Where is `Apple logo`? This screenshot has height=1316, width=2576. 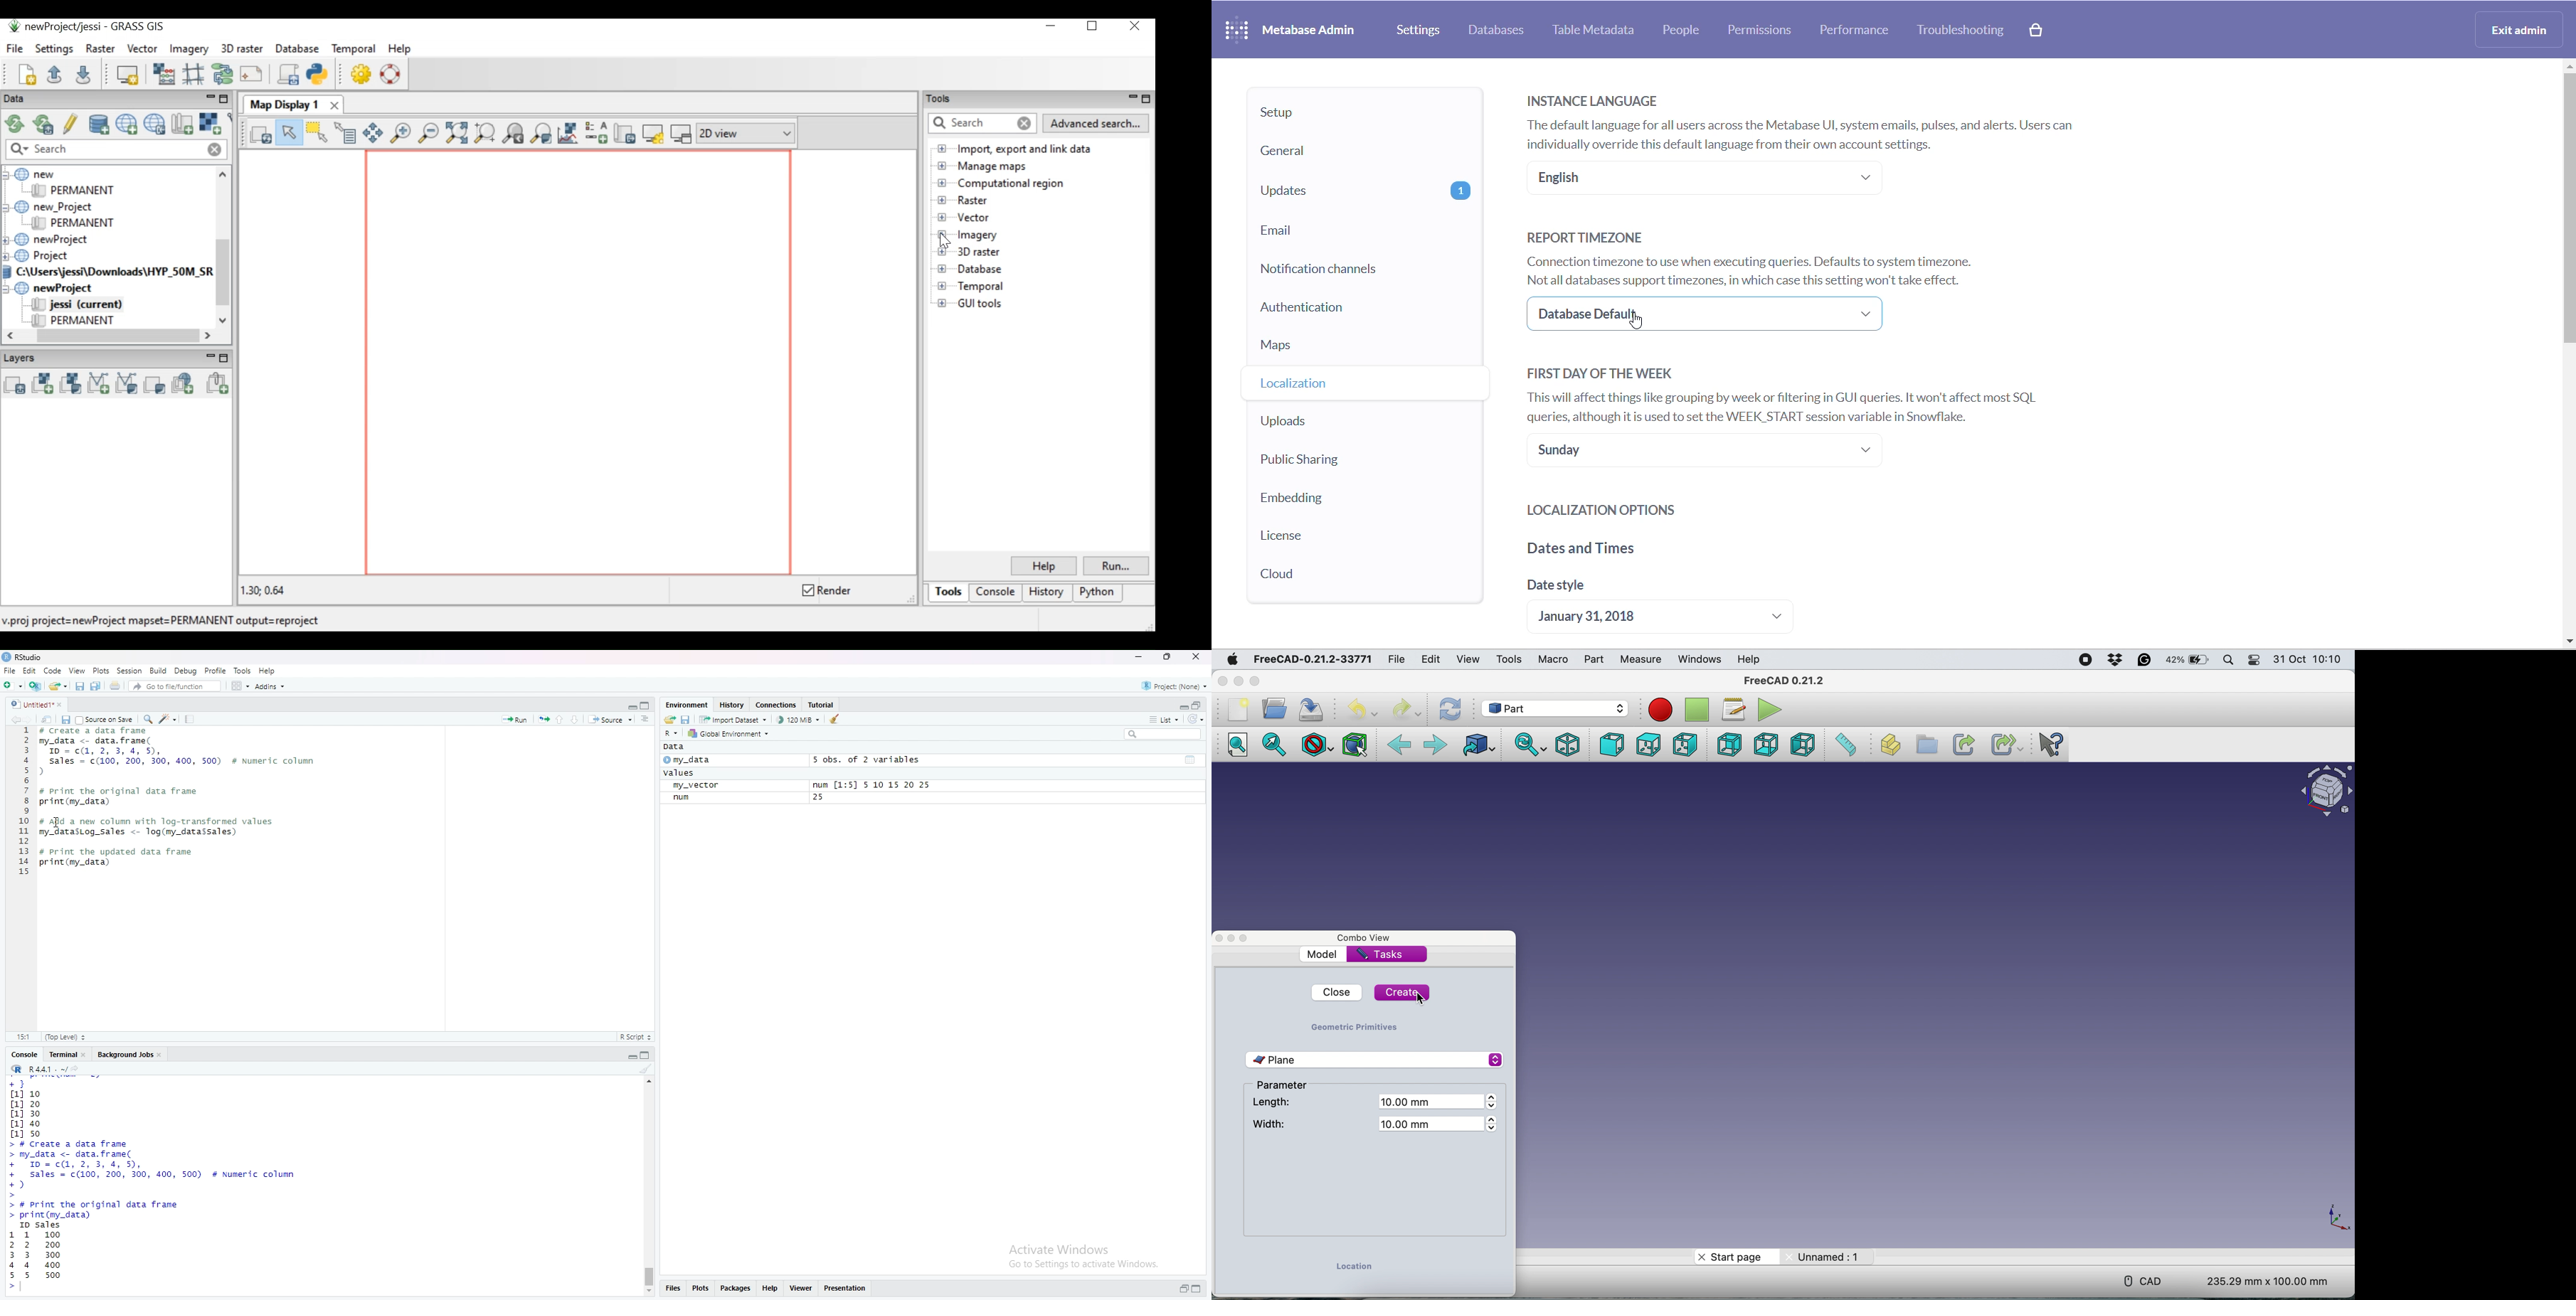
Apple logo is located at coordinates (1233, 659).